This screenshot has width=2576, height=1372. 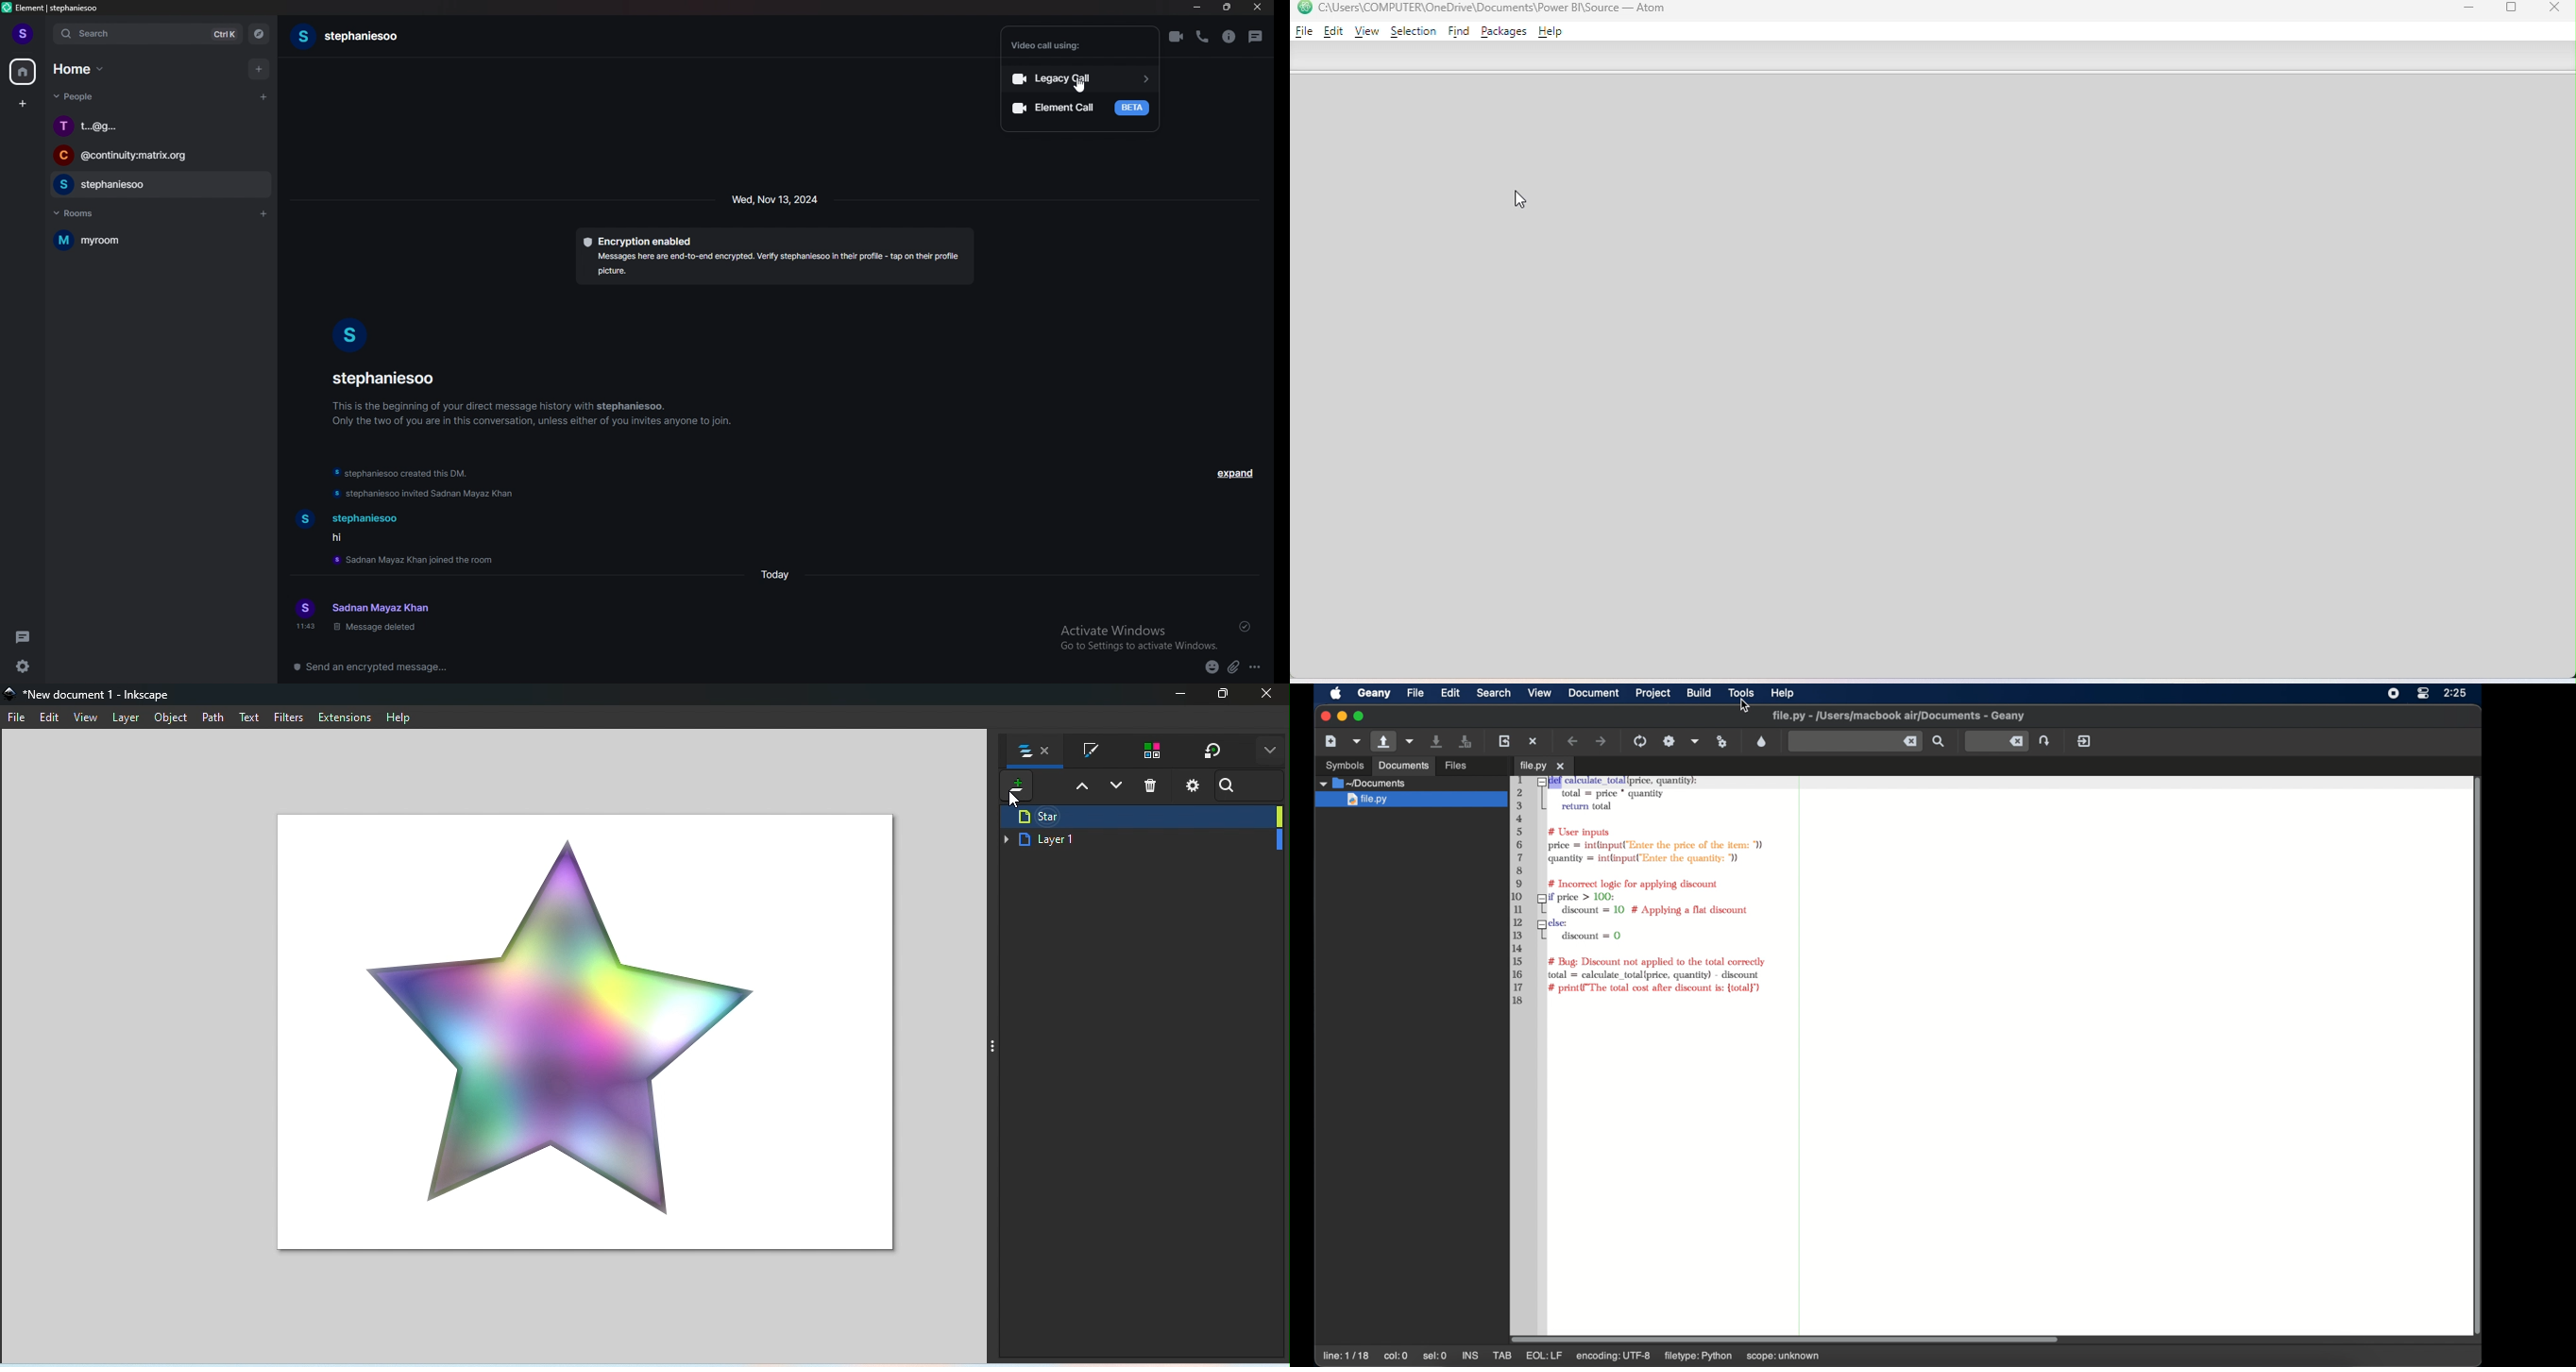 What do you see at coordinates (1225, 696) in the screenshot?
I see `Maximize` at bounding box center [1225, 696].